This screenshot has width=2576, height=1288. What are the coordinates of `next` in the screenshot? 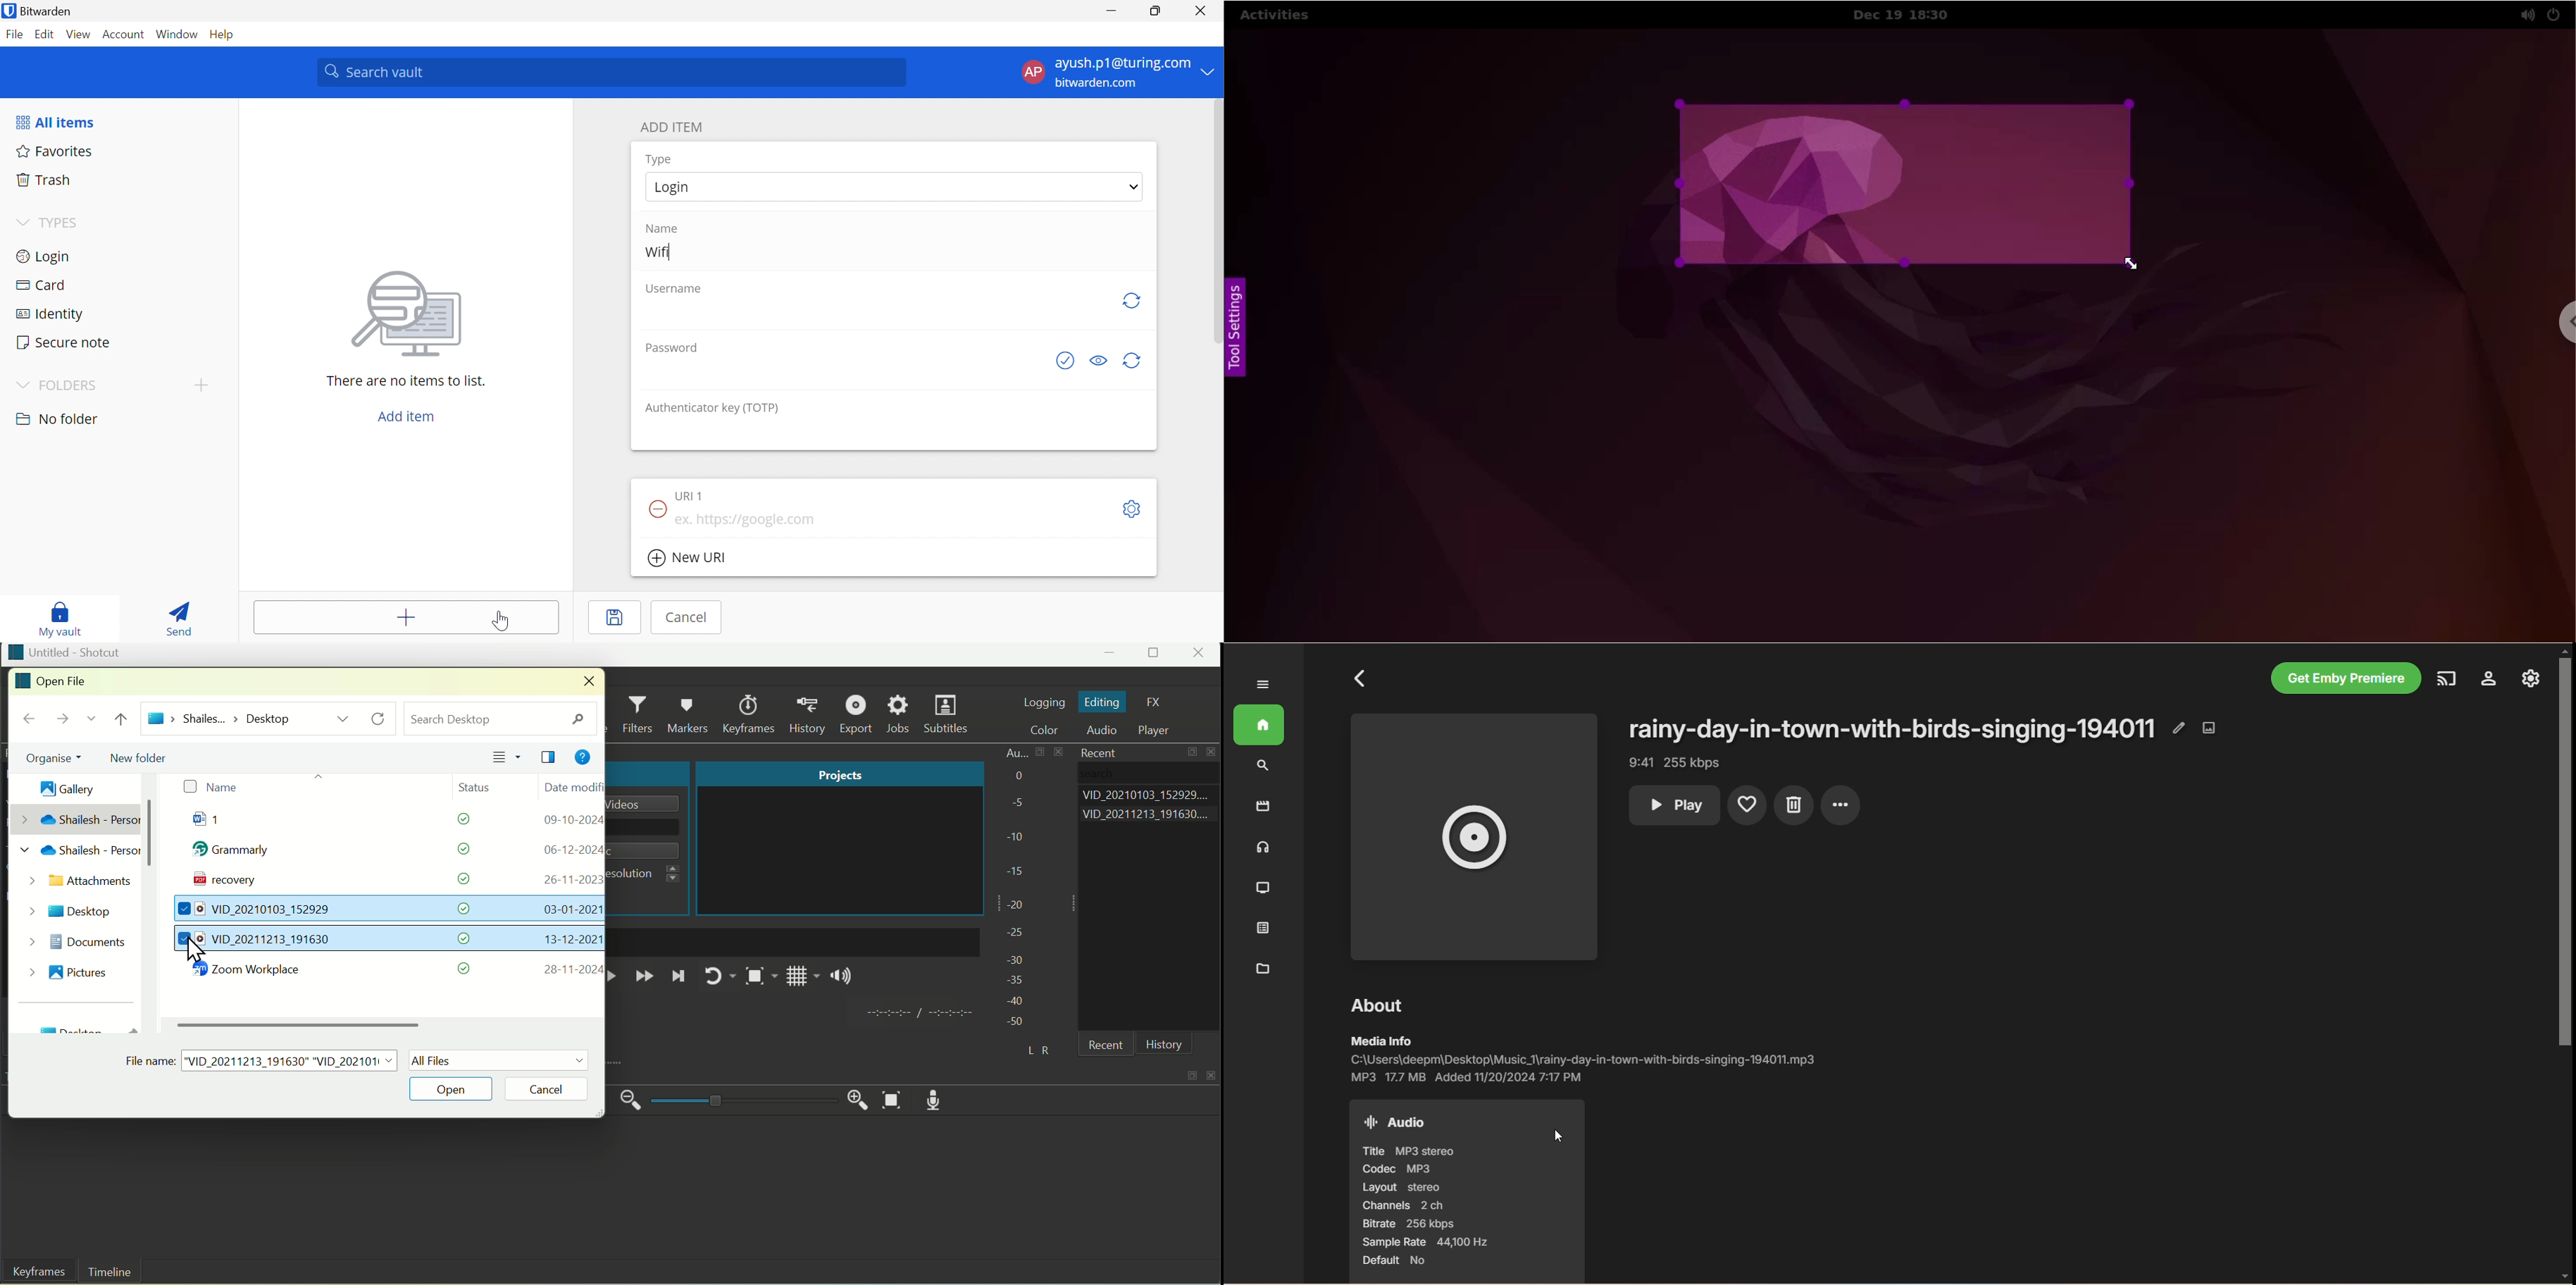 It's located at (60, 721).